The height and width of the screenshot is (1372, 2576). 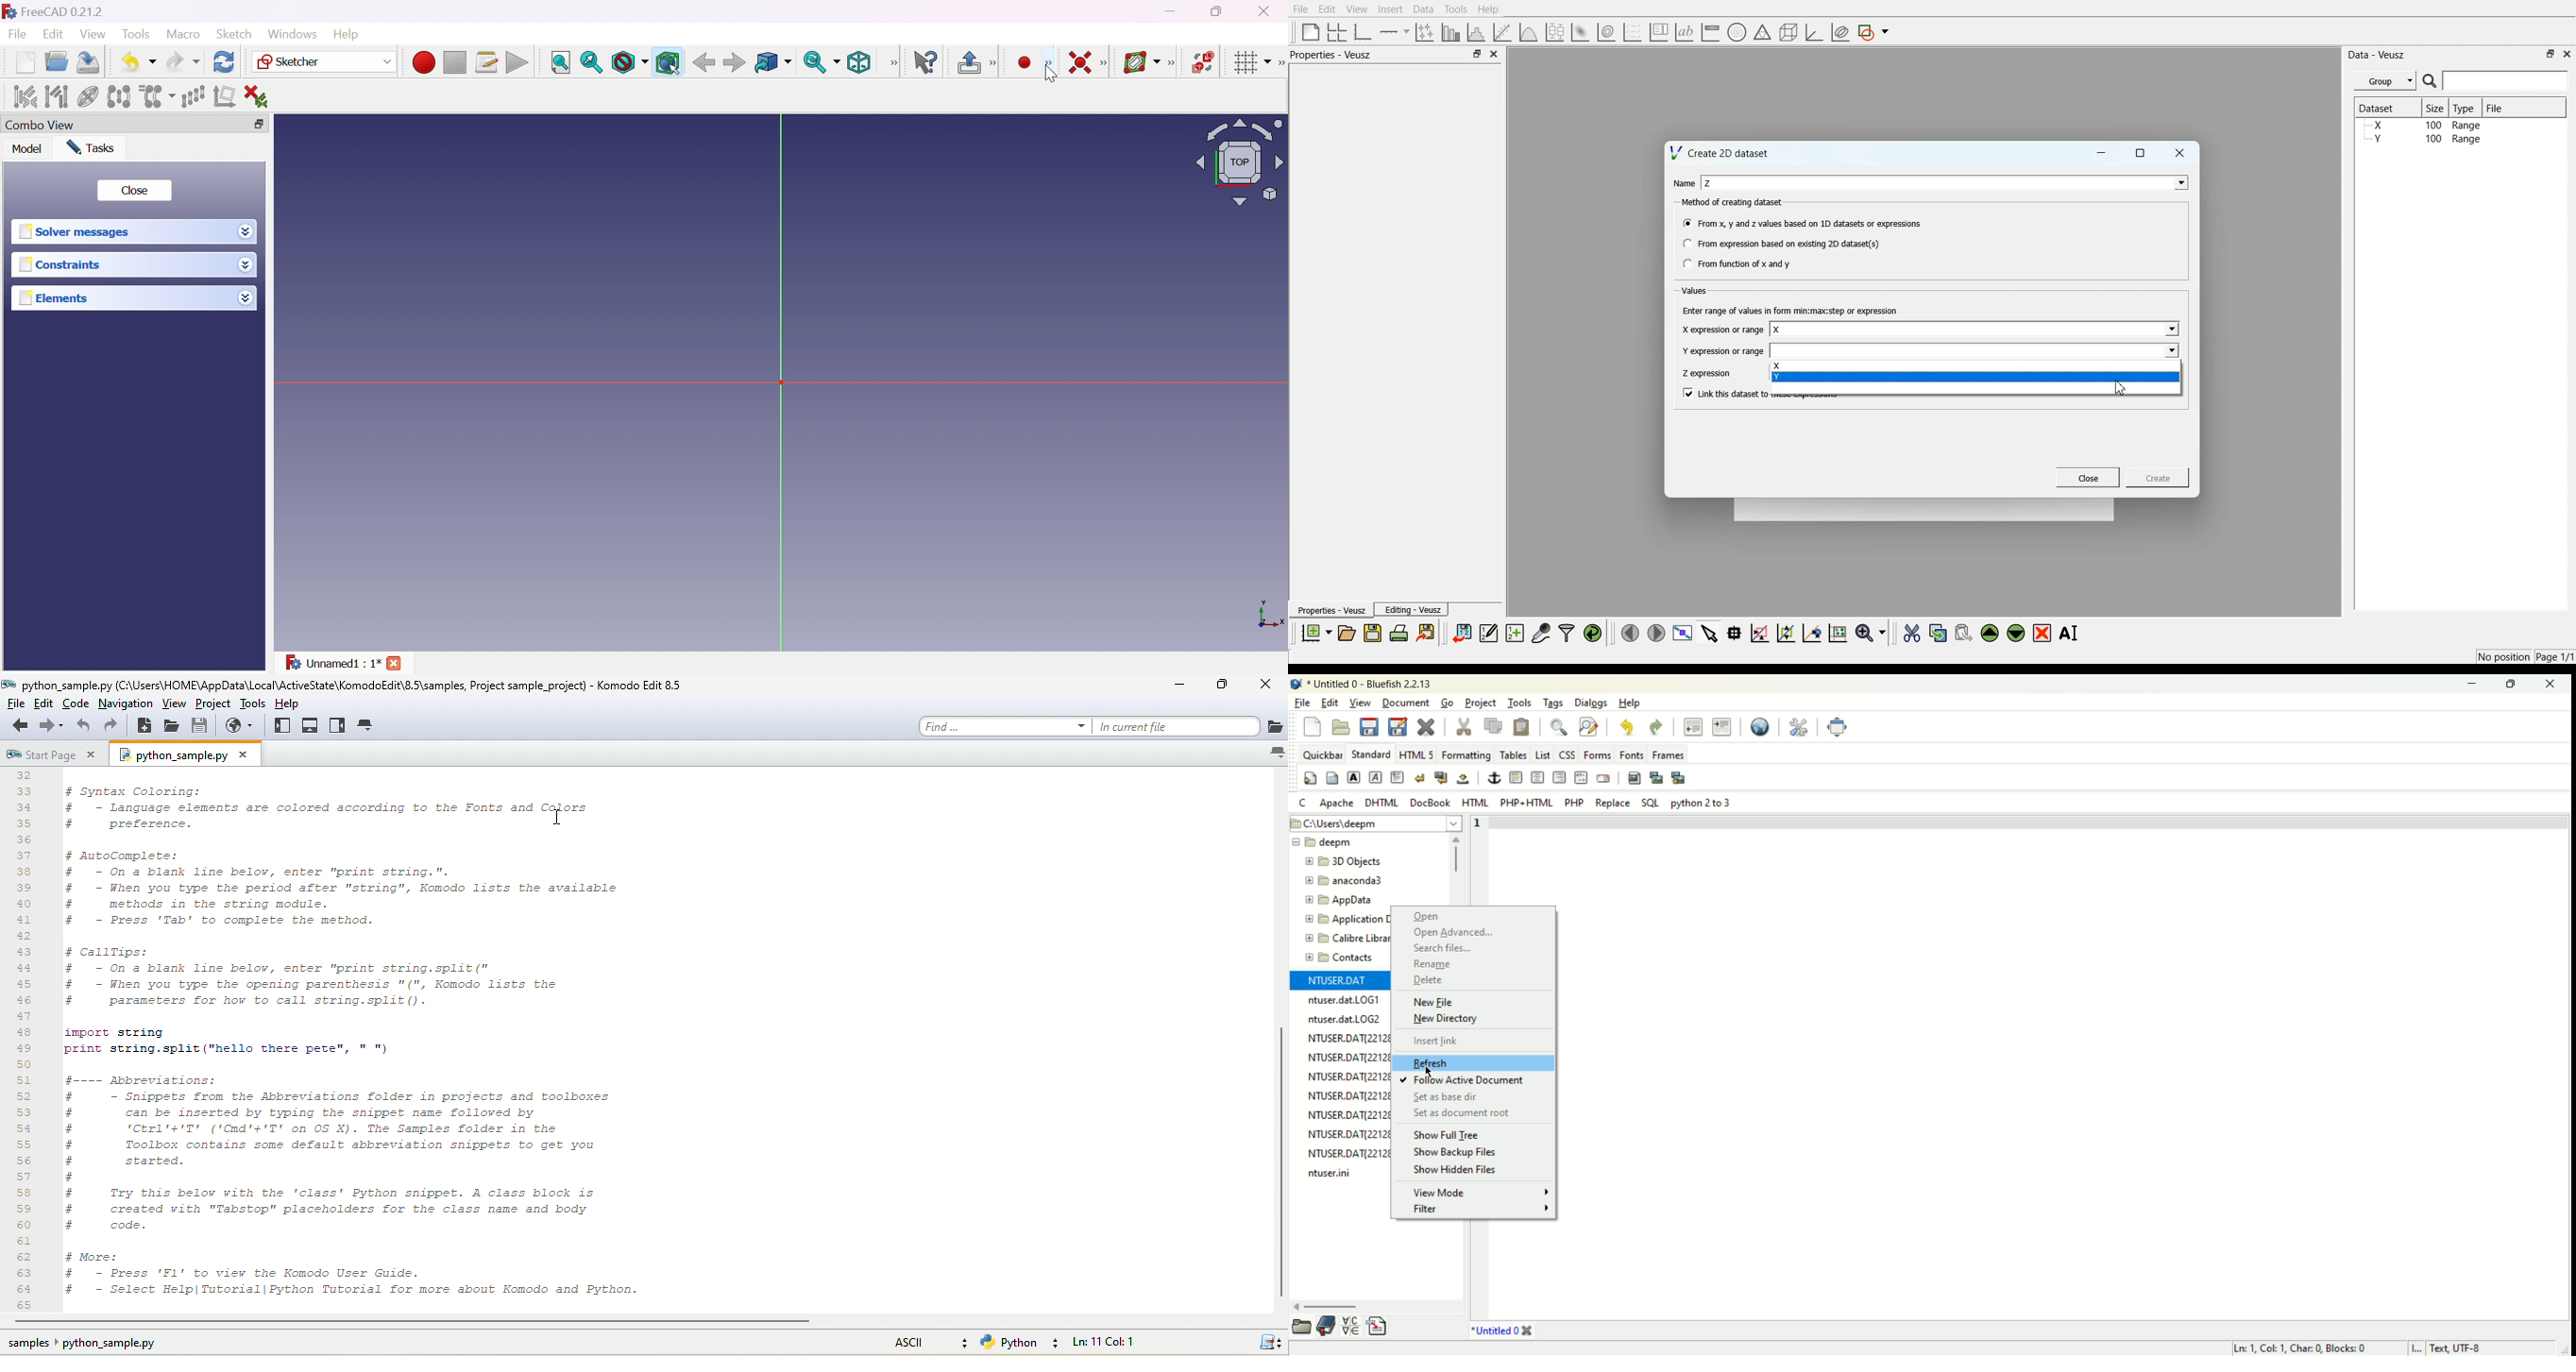 I want to click on View, so click(x=894, y=62).